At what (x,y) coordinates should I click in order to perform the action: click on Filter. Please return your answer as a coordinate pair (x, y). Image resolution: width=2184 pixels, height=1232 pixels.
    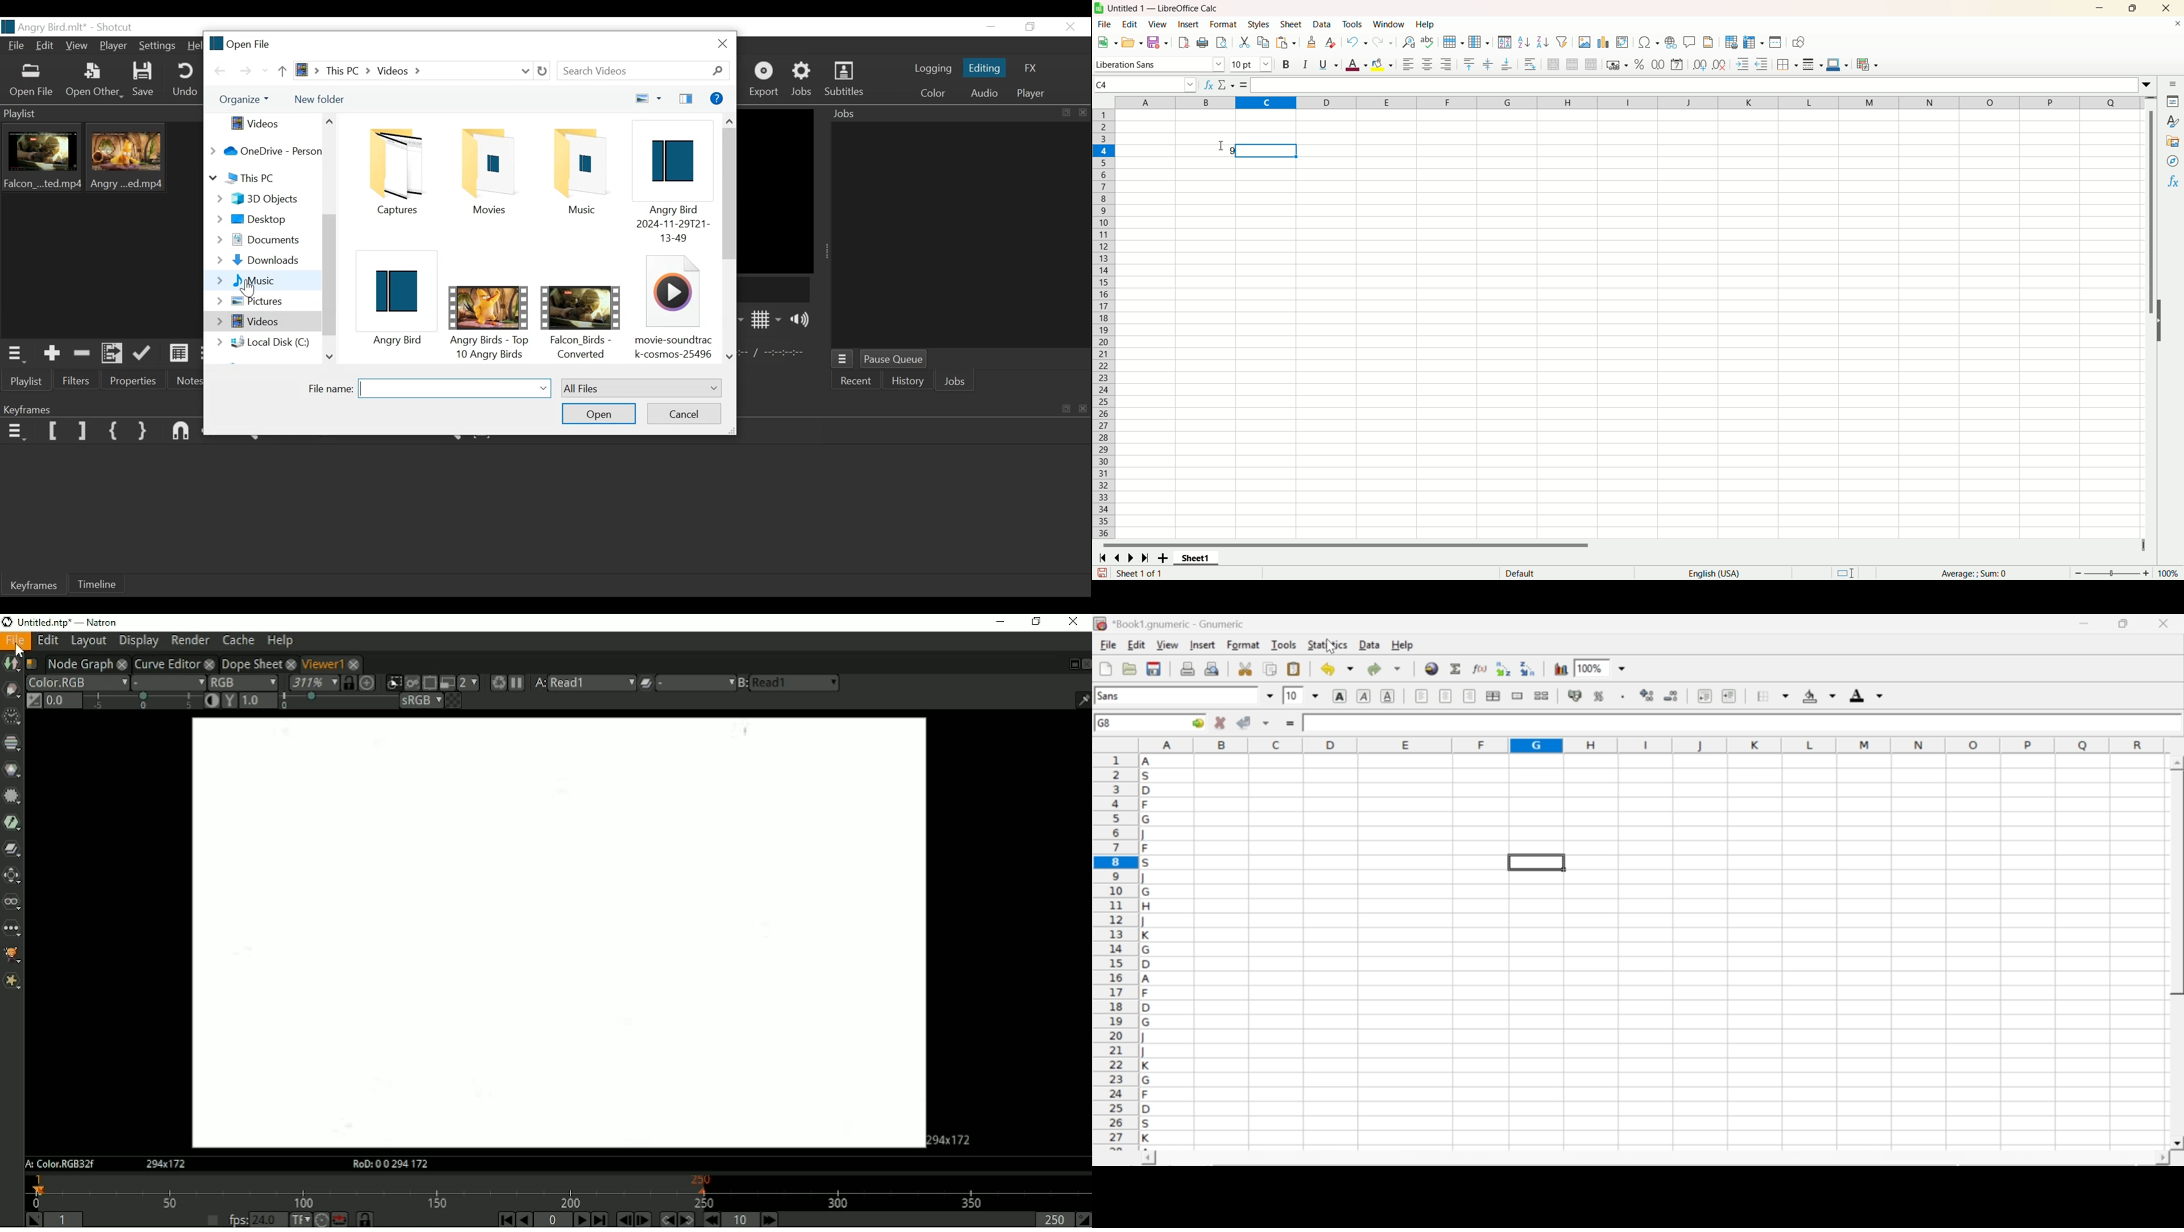
    Looking at the image, I should click on (76, 381).